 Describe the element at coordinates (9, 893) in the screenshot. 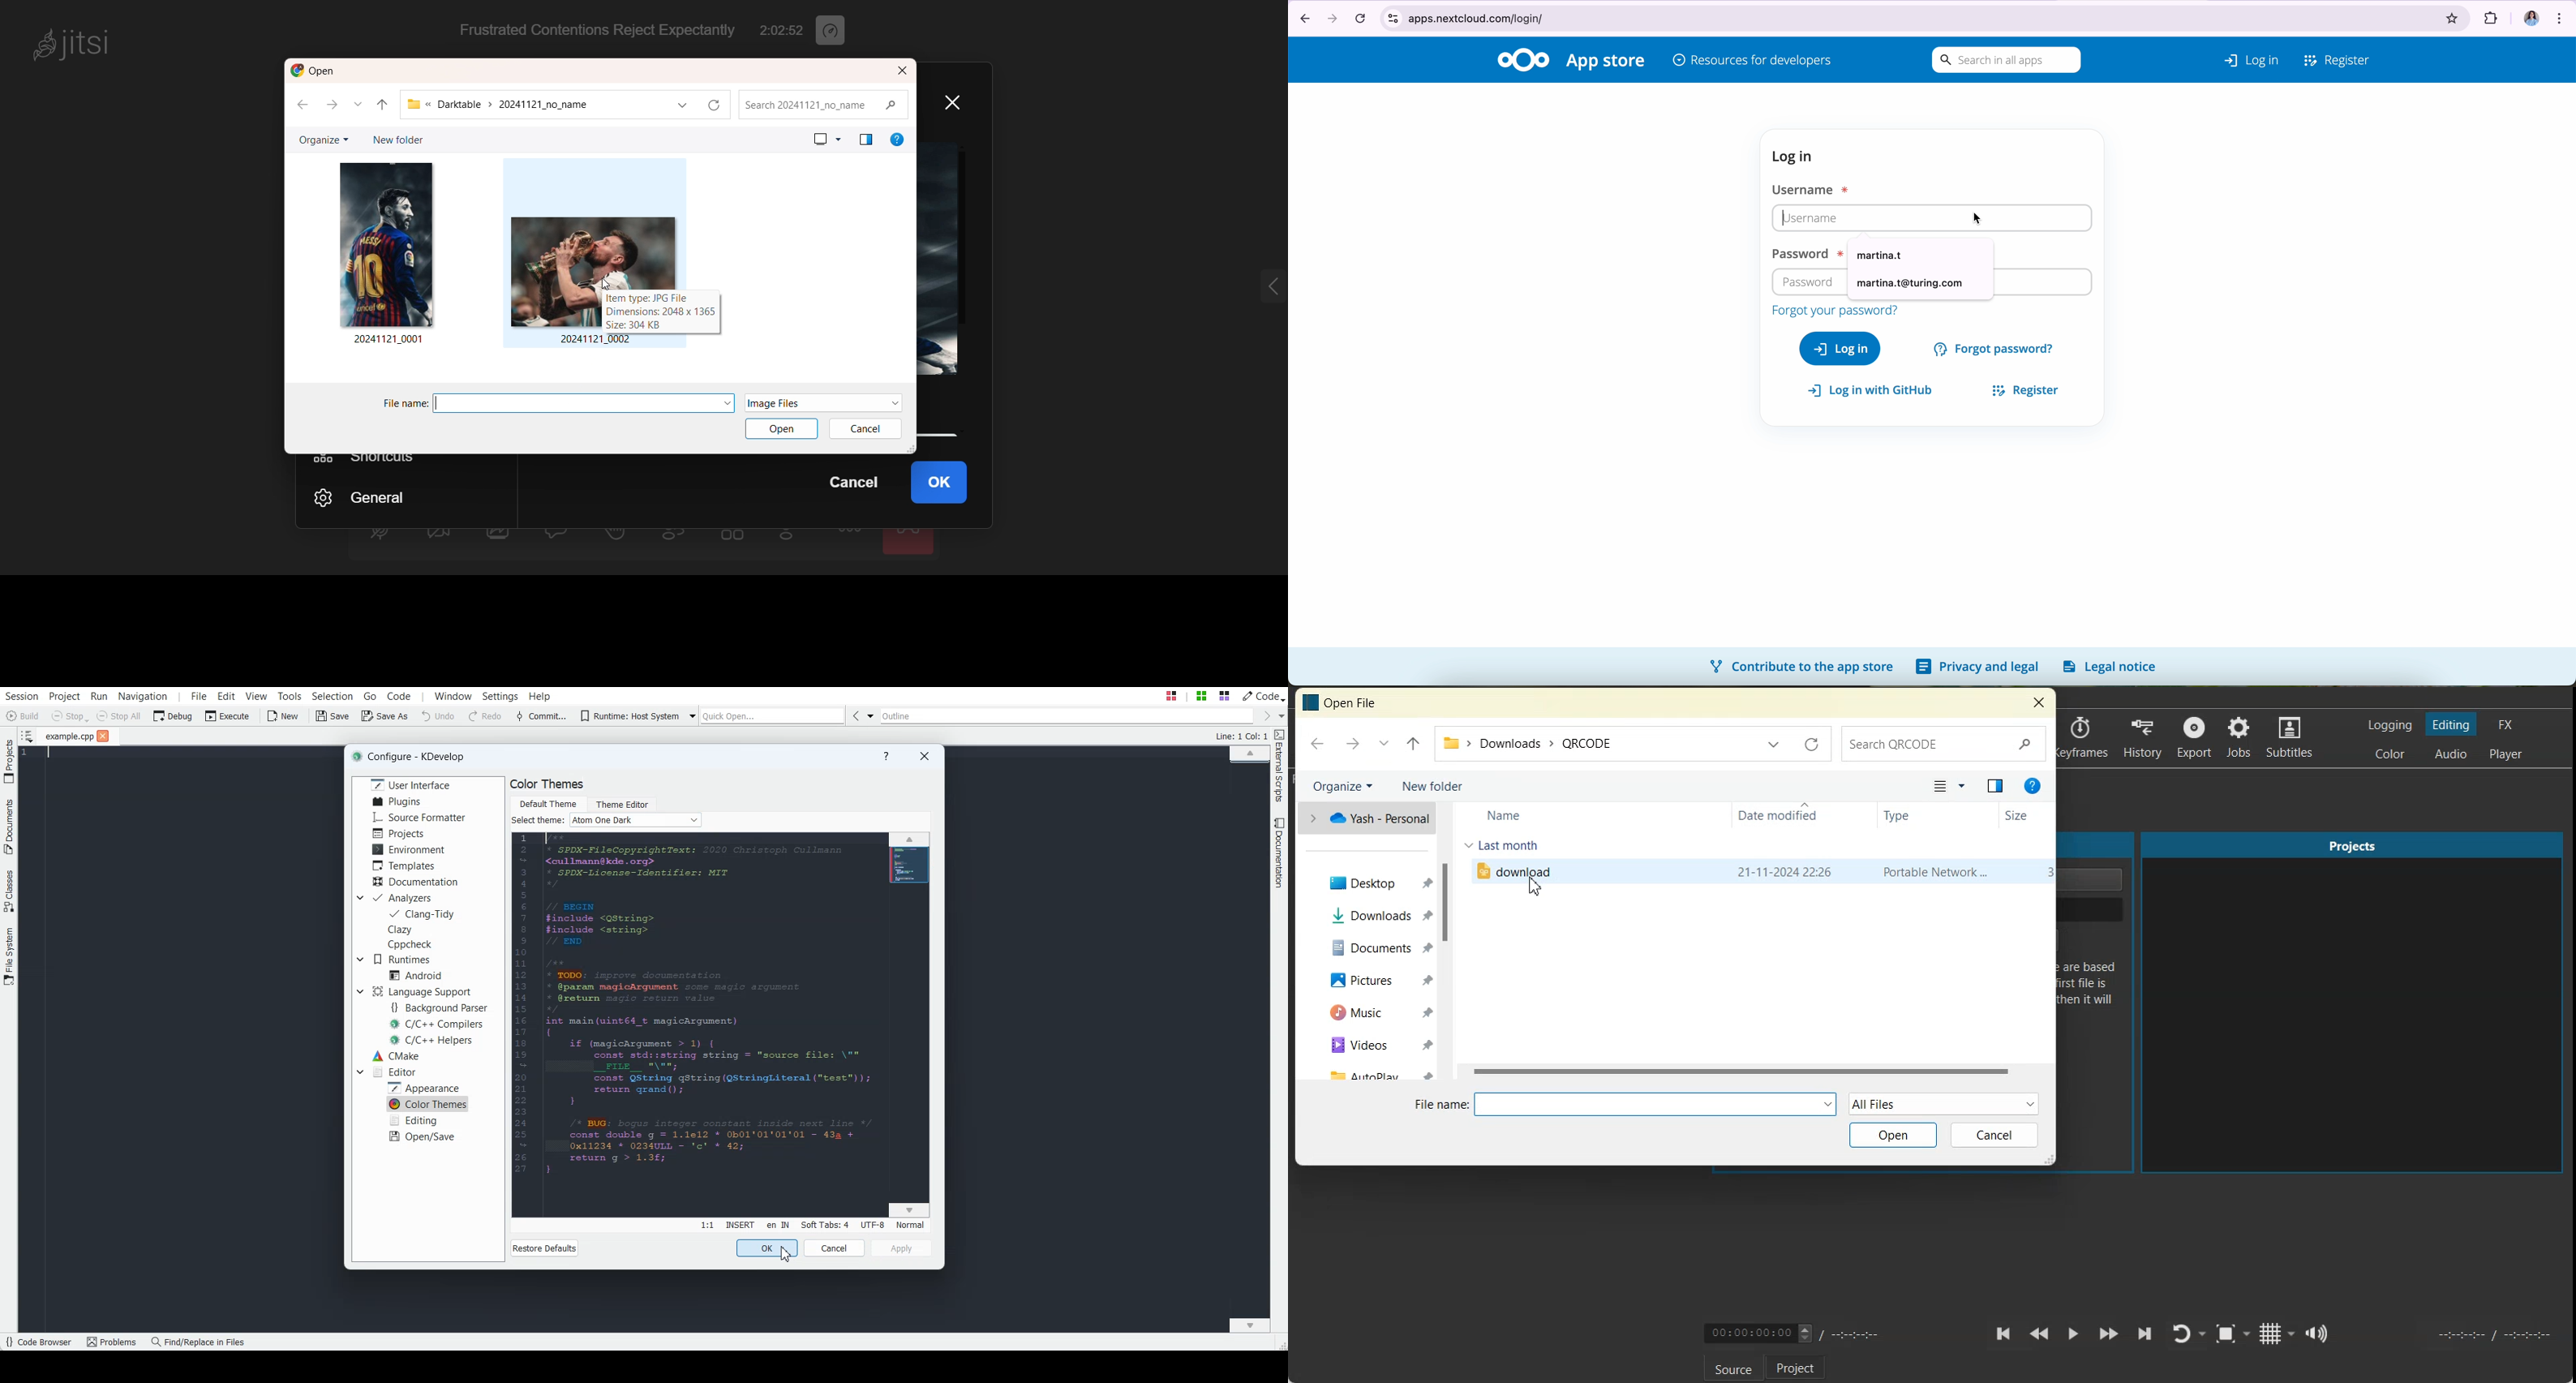

I see `Classes` at that location.